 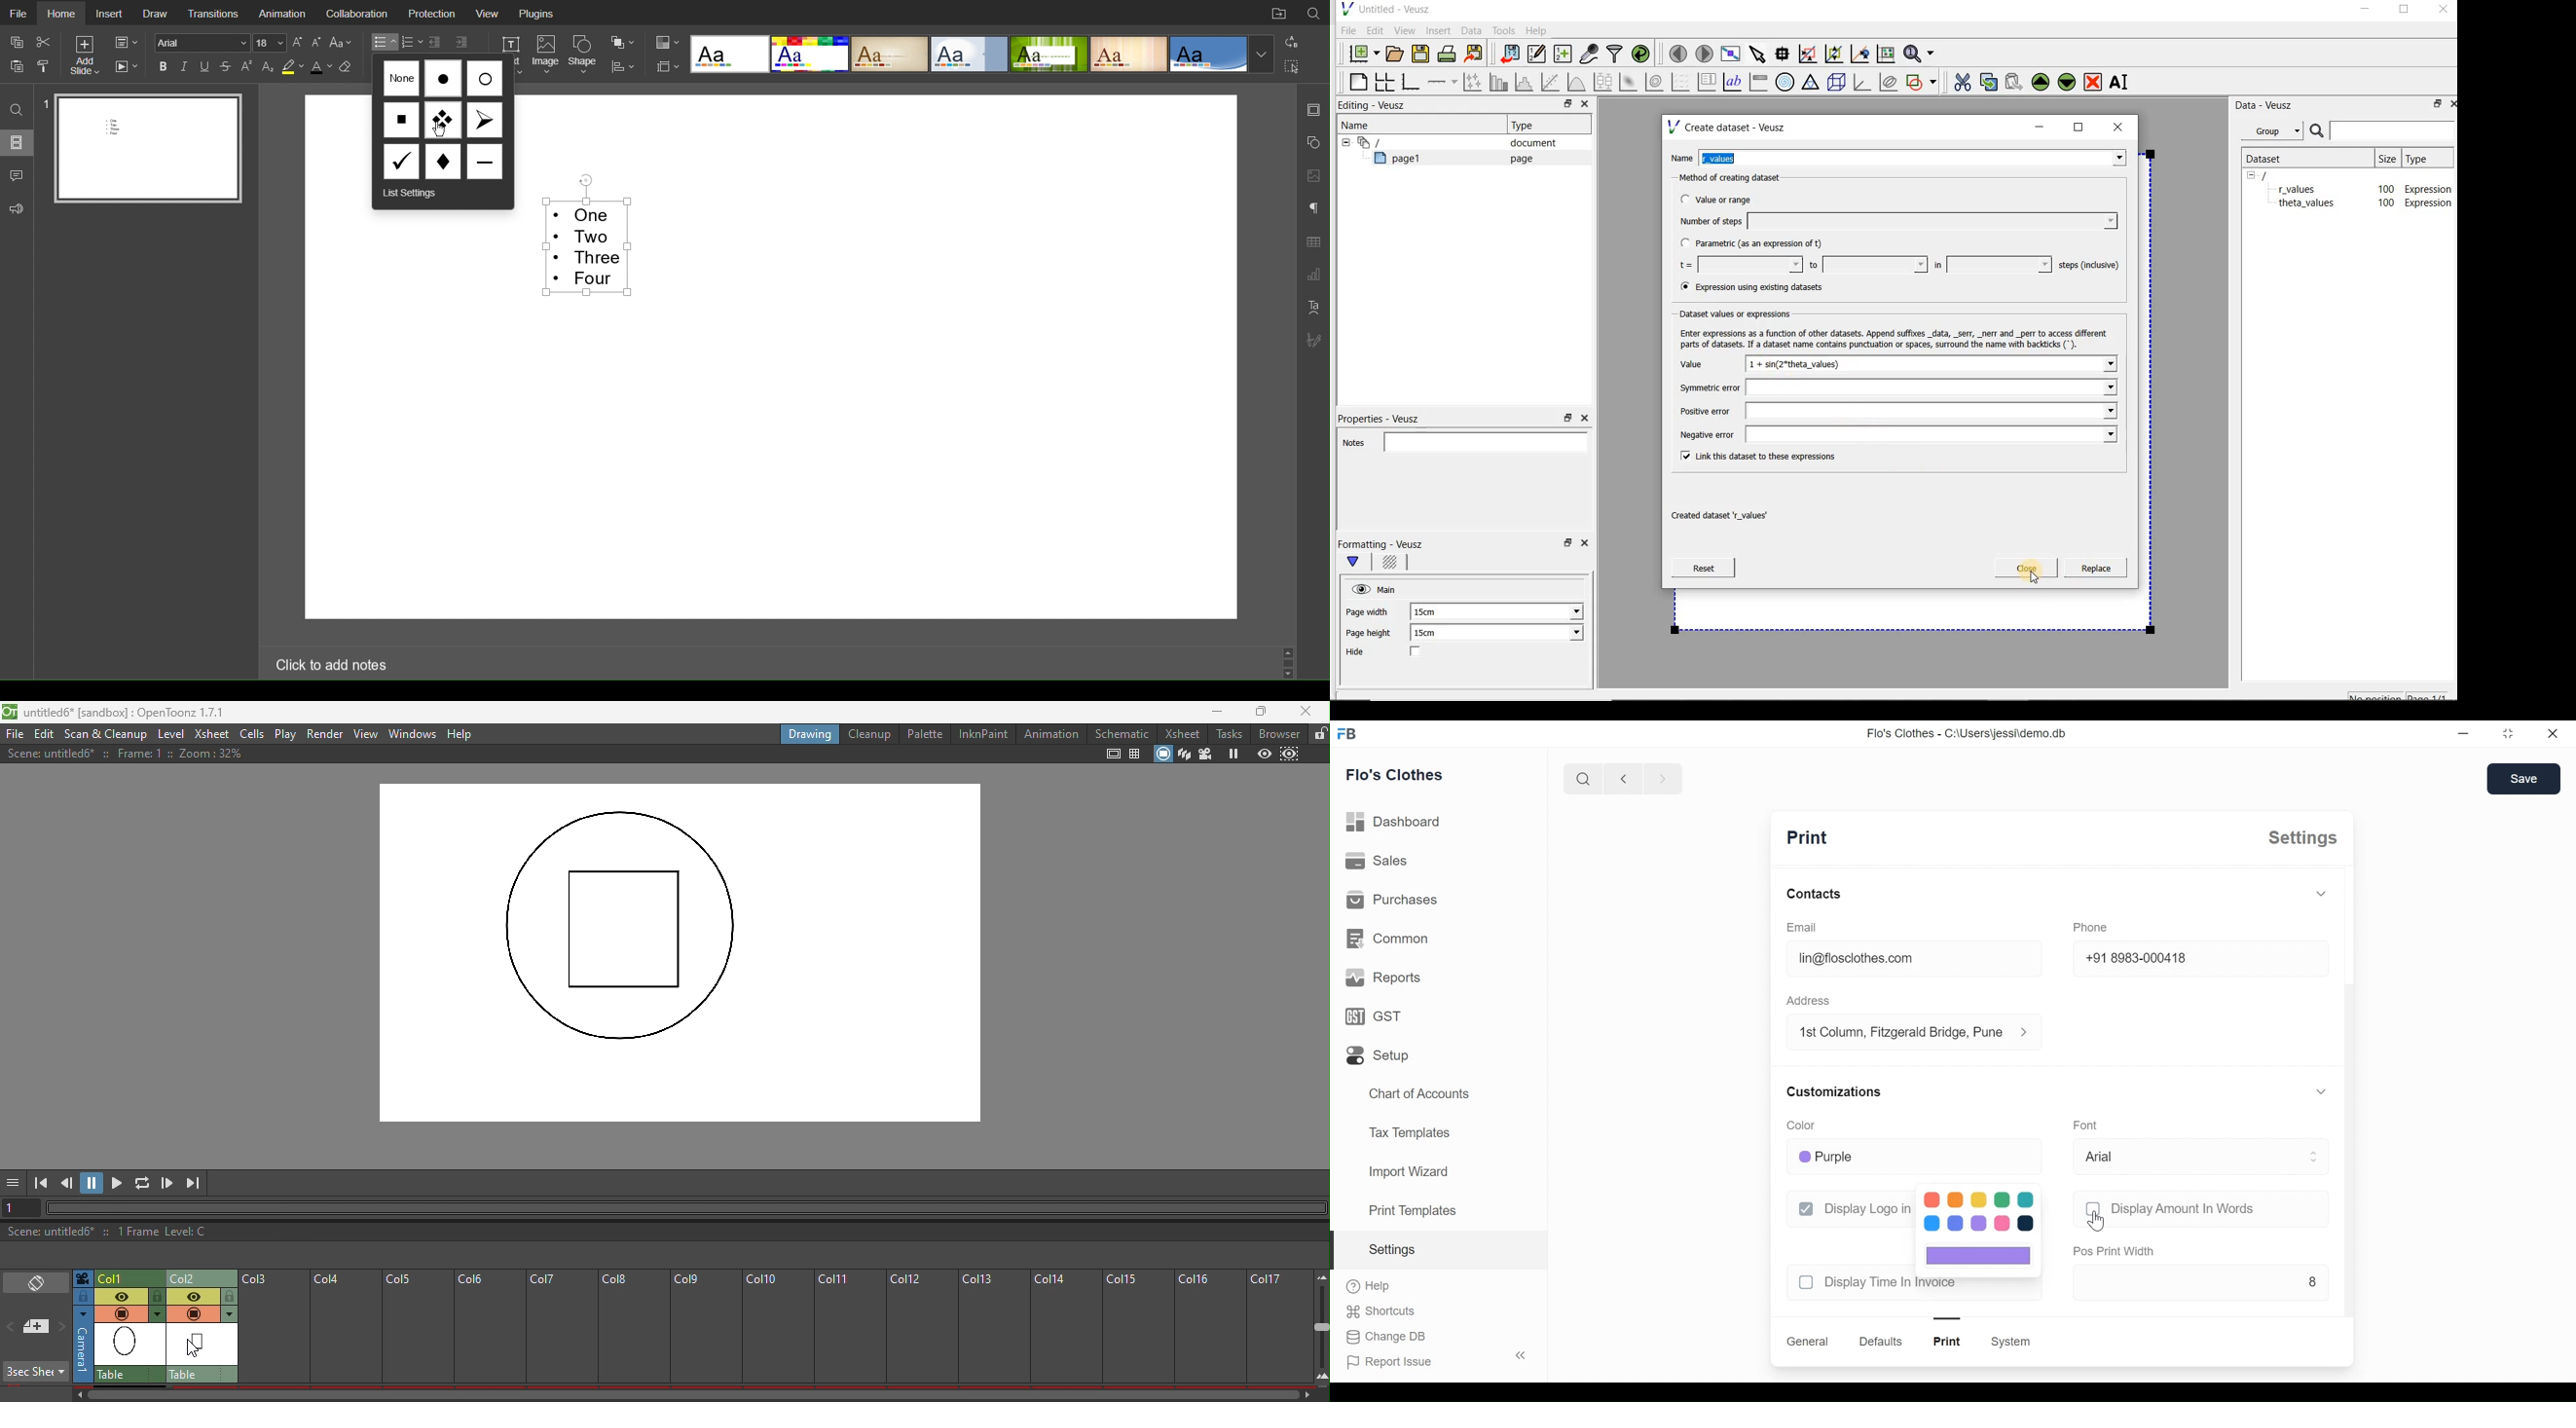 I want to click on page1, so click(x=1403, y=160).